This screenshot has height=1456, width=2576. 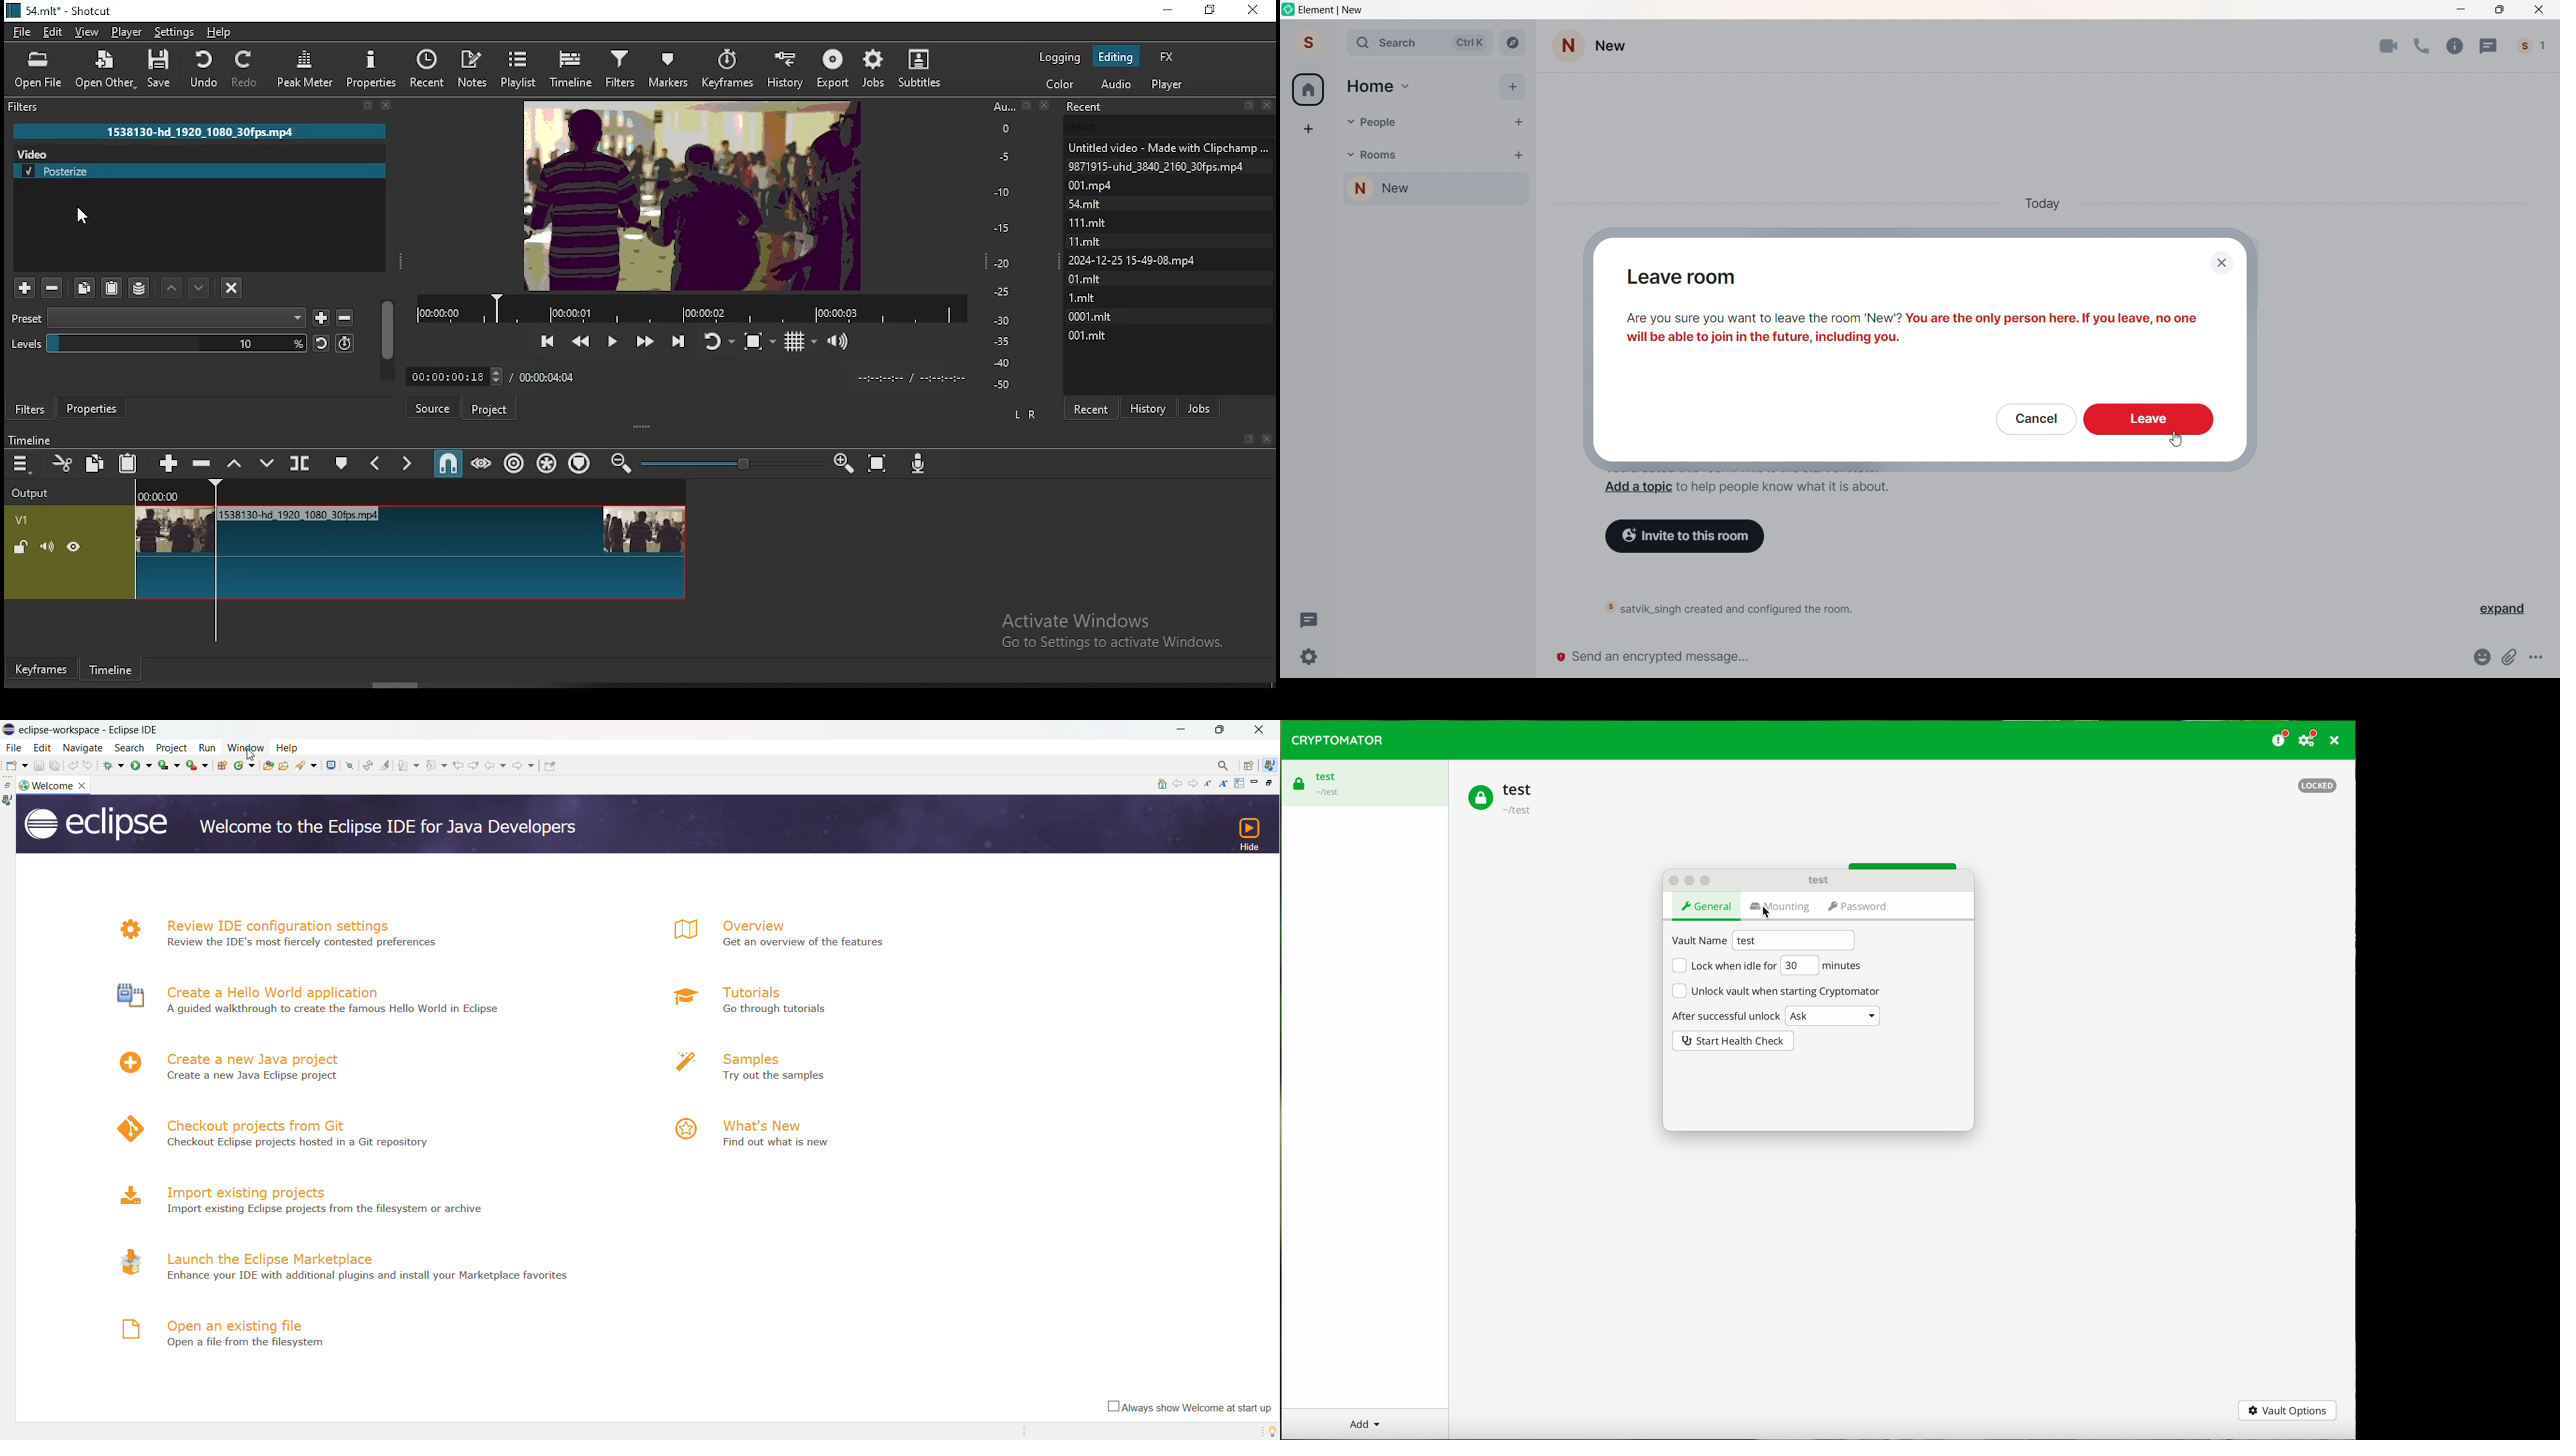 I want to click on open file, so click(x=37, y=69).